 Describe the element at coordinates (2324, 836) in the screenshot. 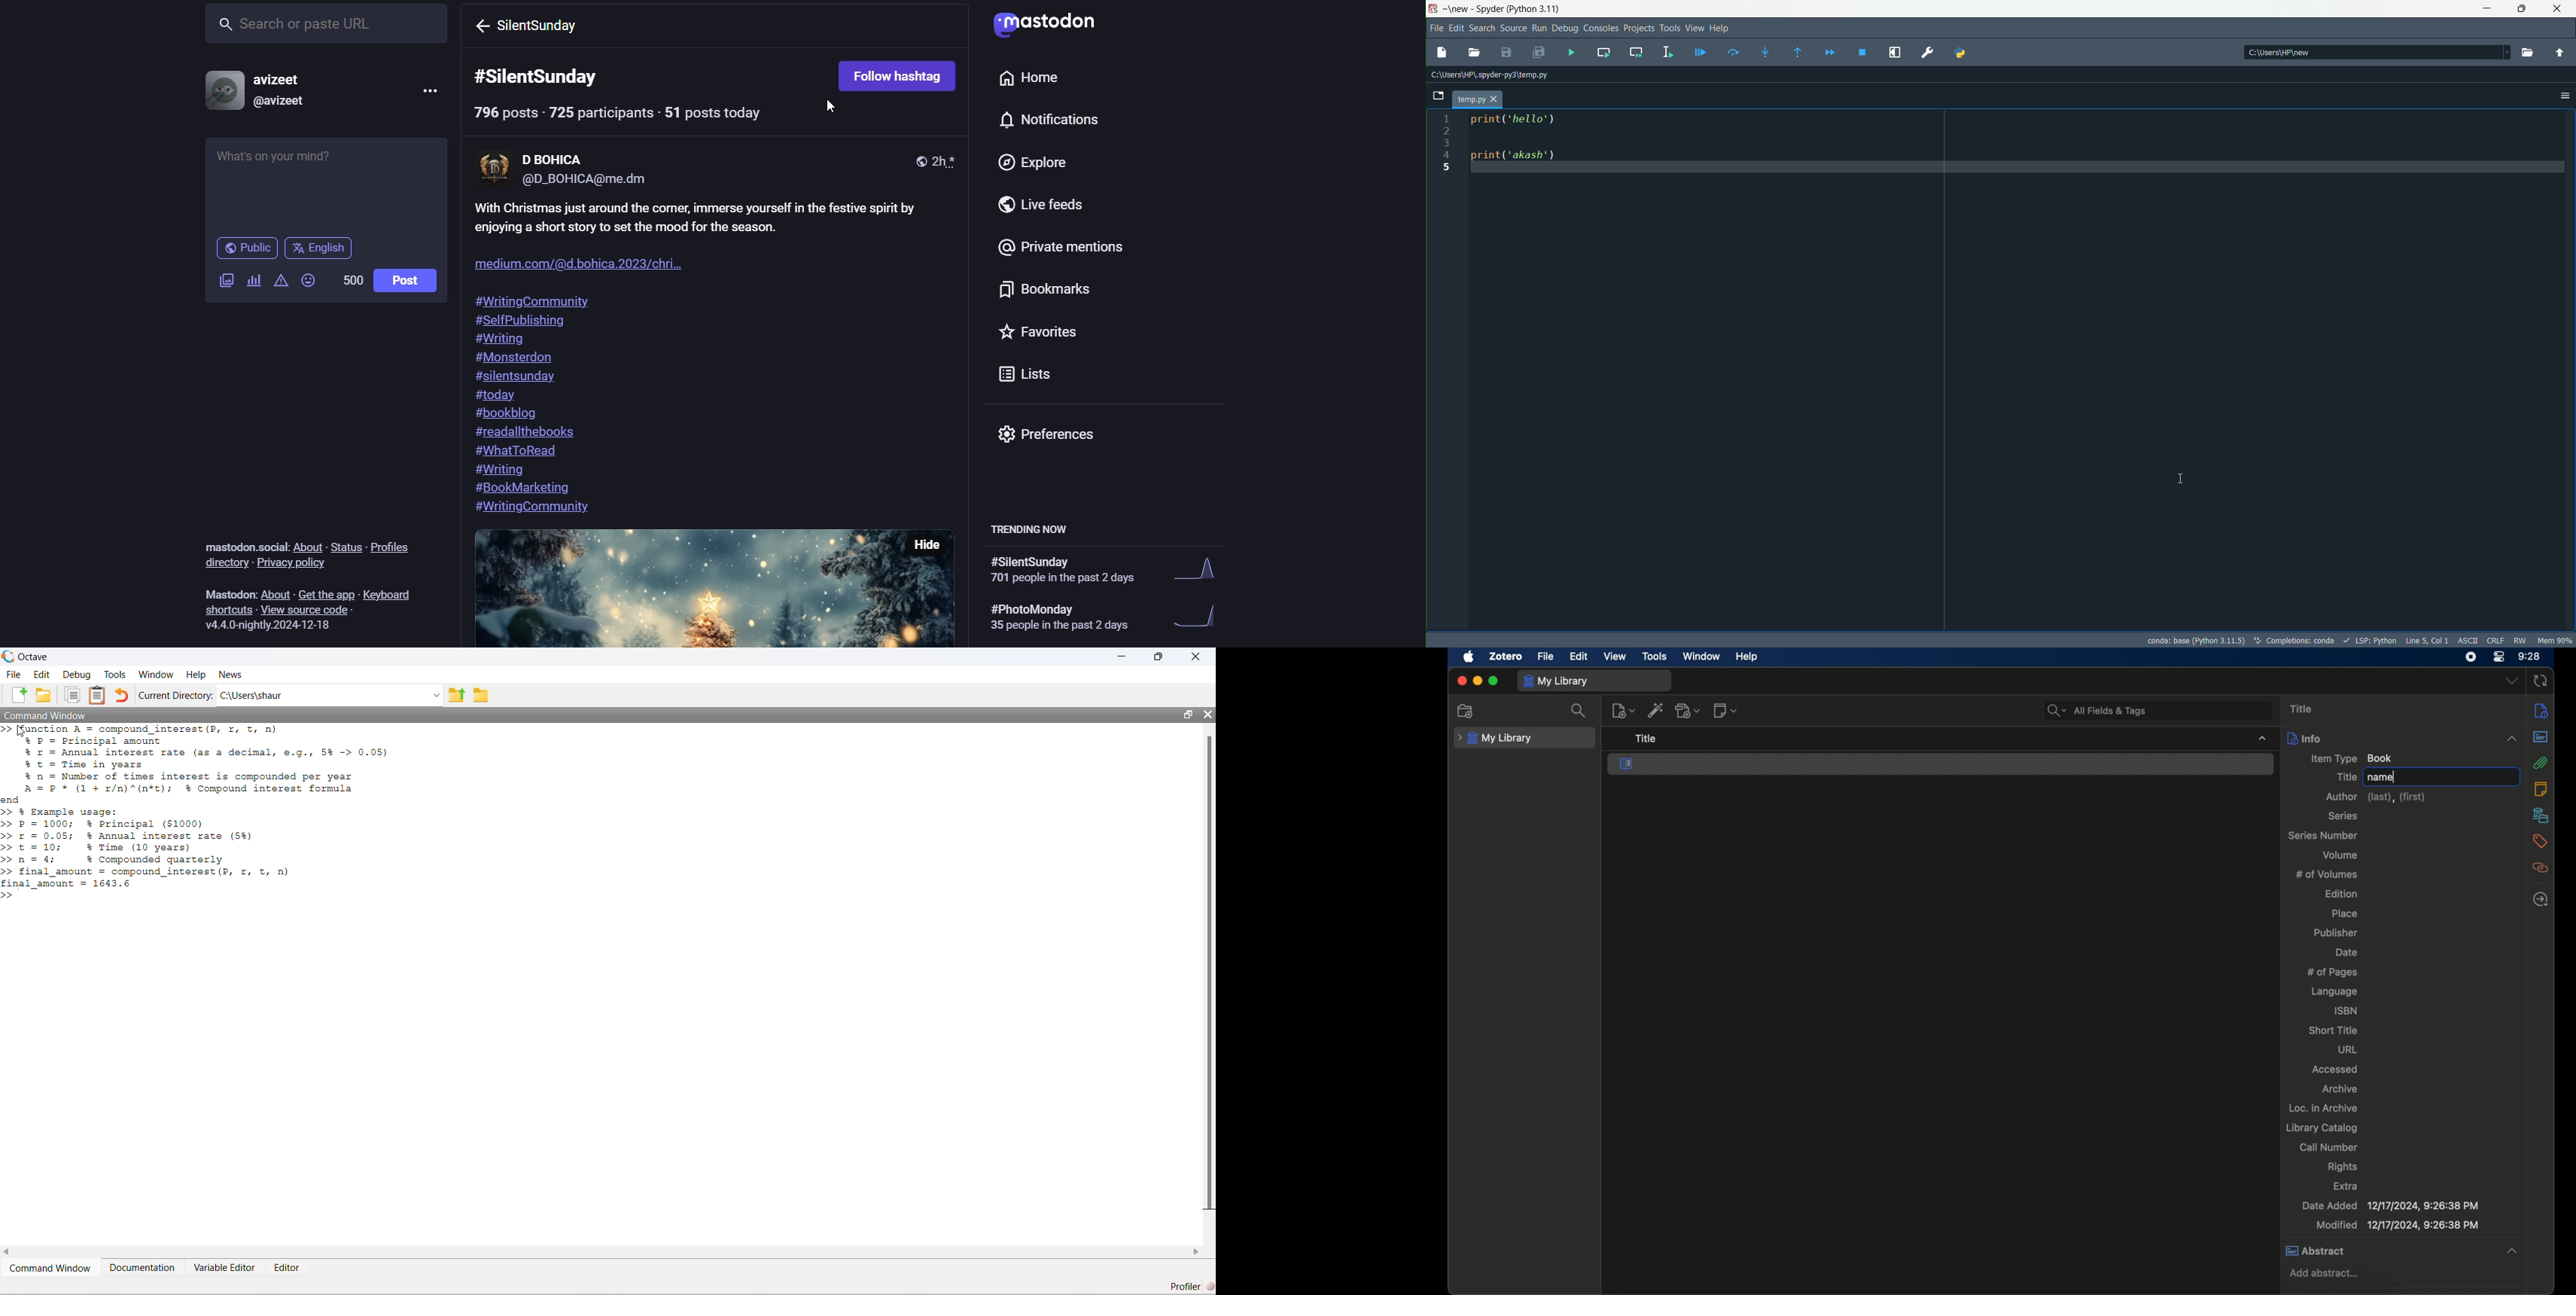

I see `series number` at that location.